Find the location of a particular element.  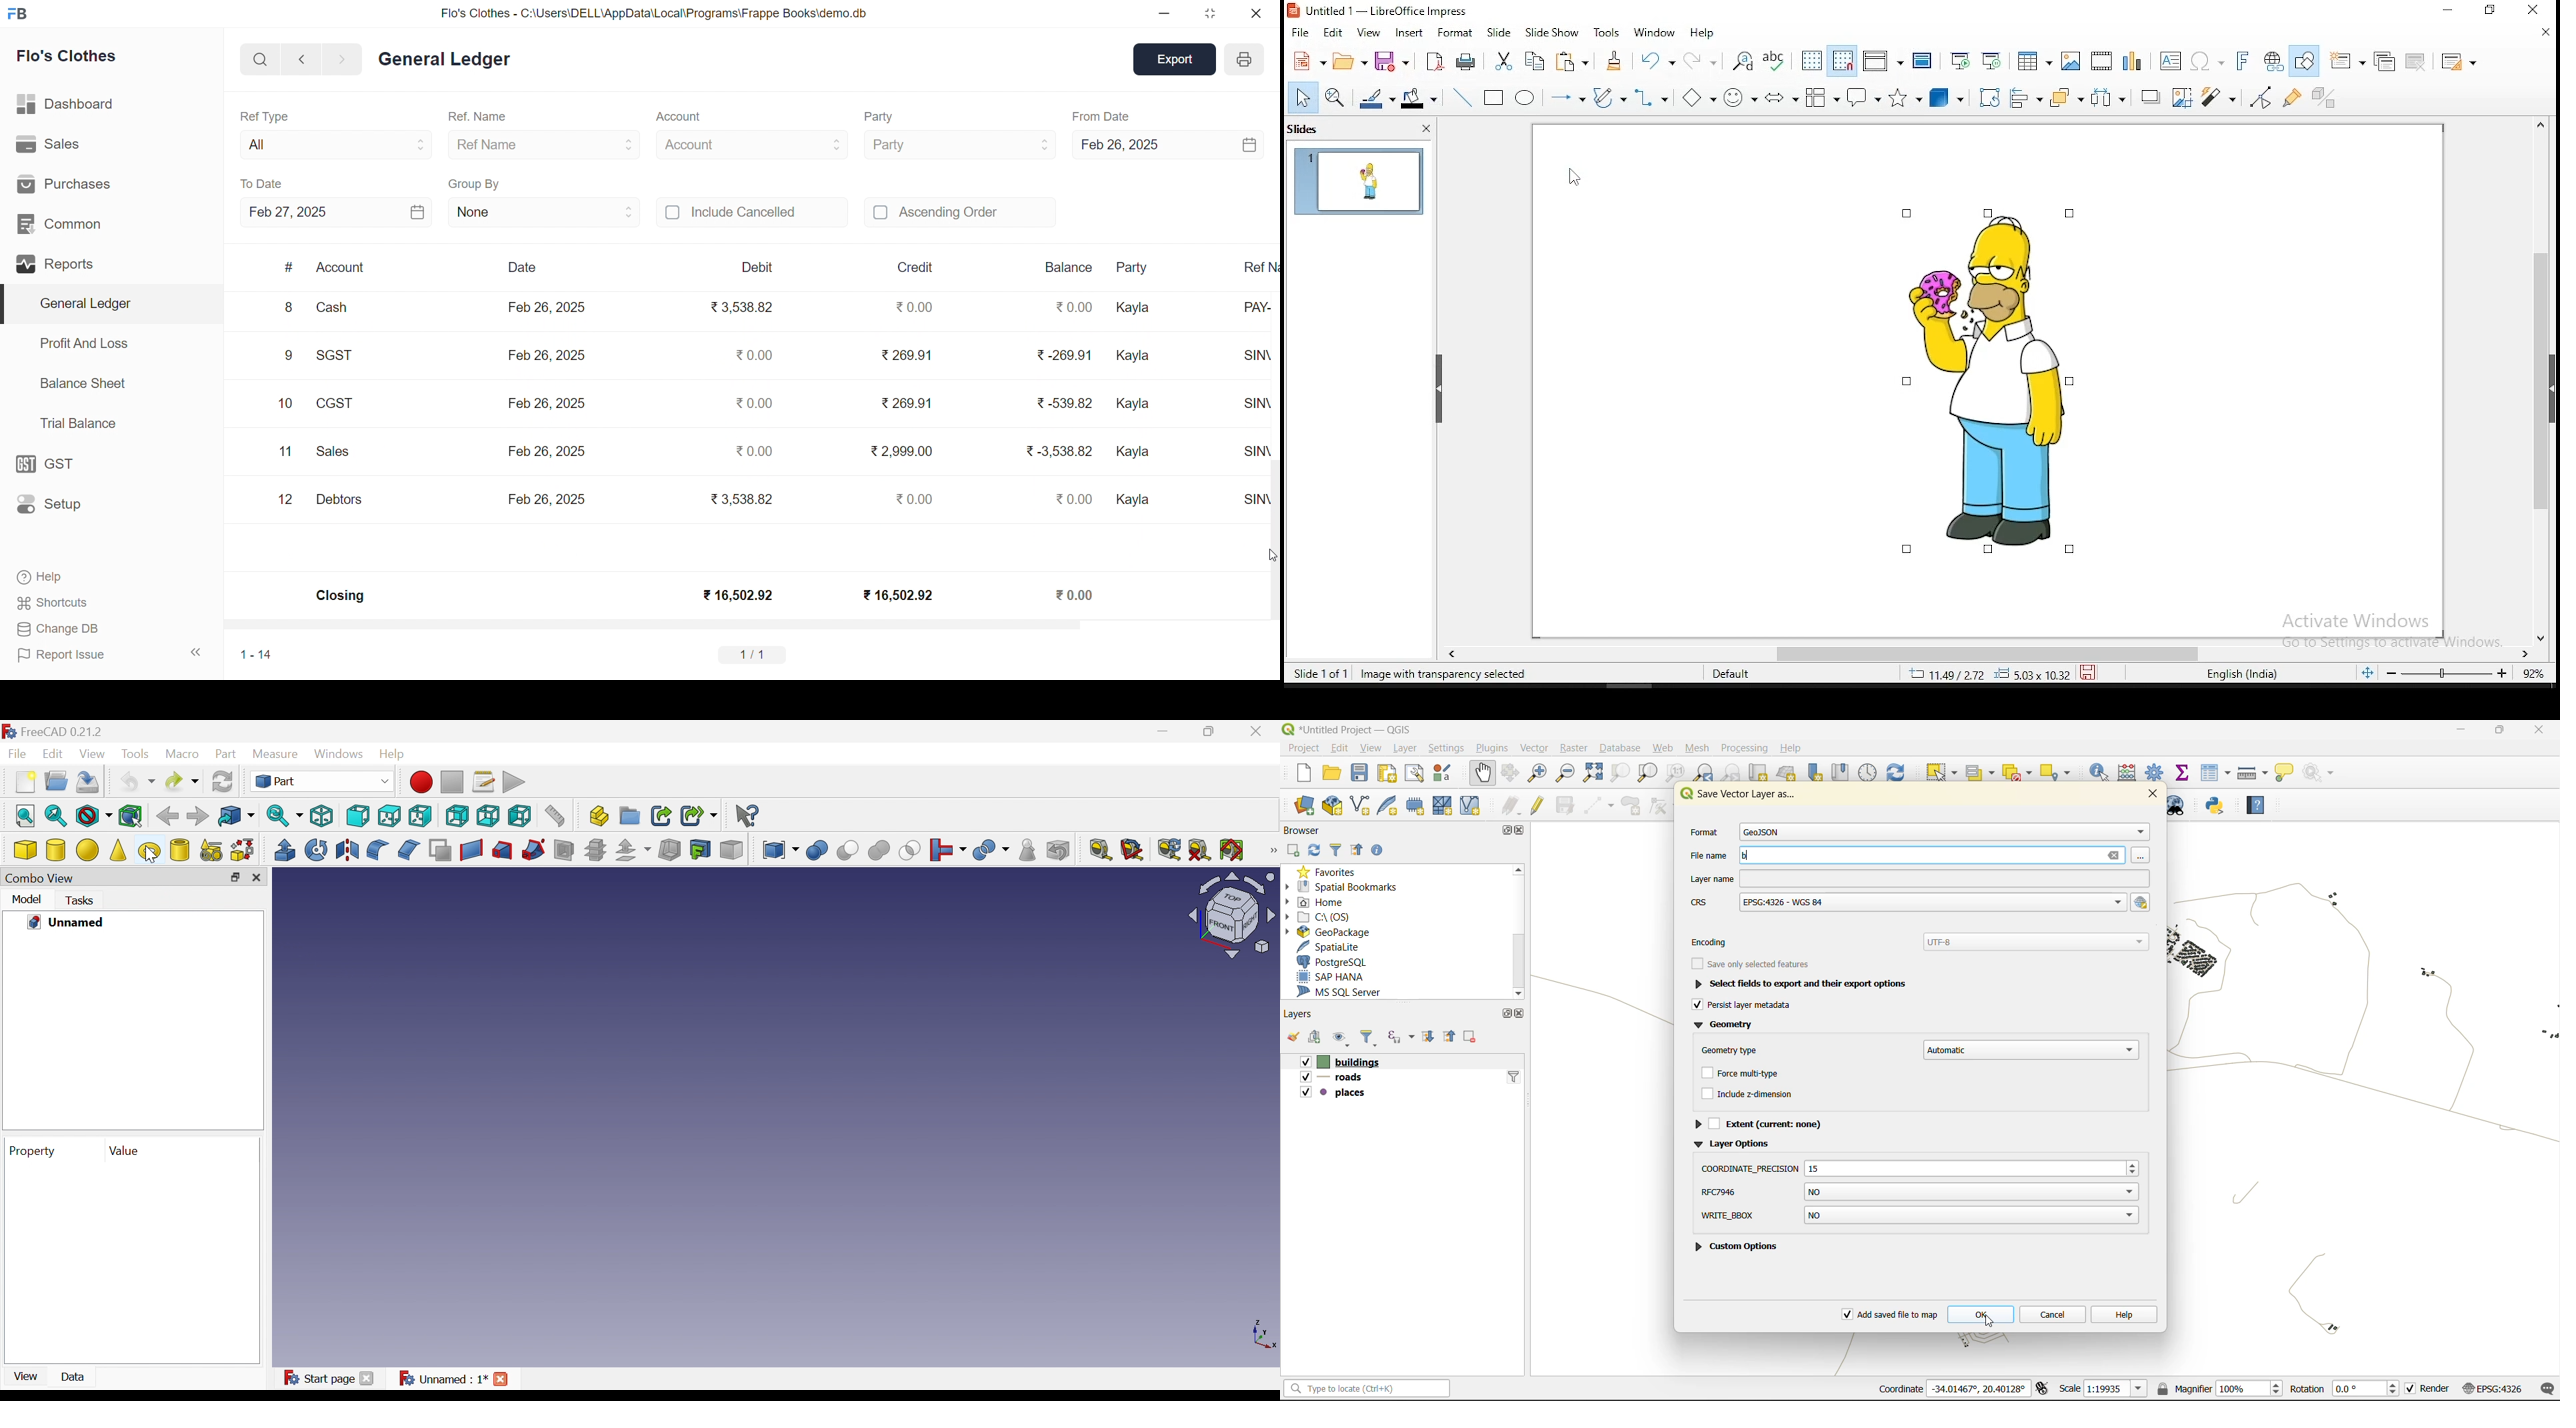

new spatialite is located at coordinates (1391, 804).